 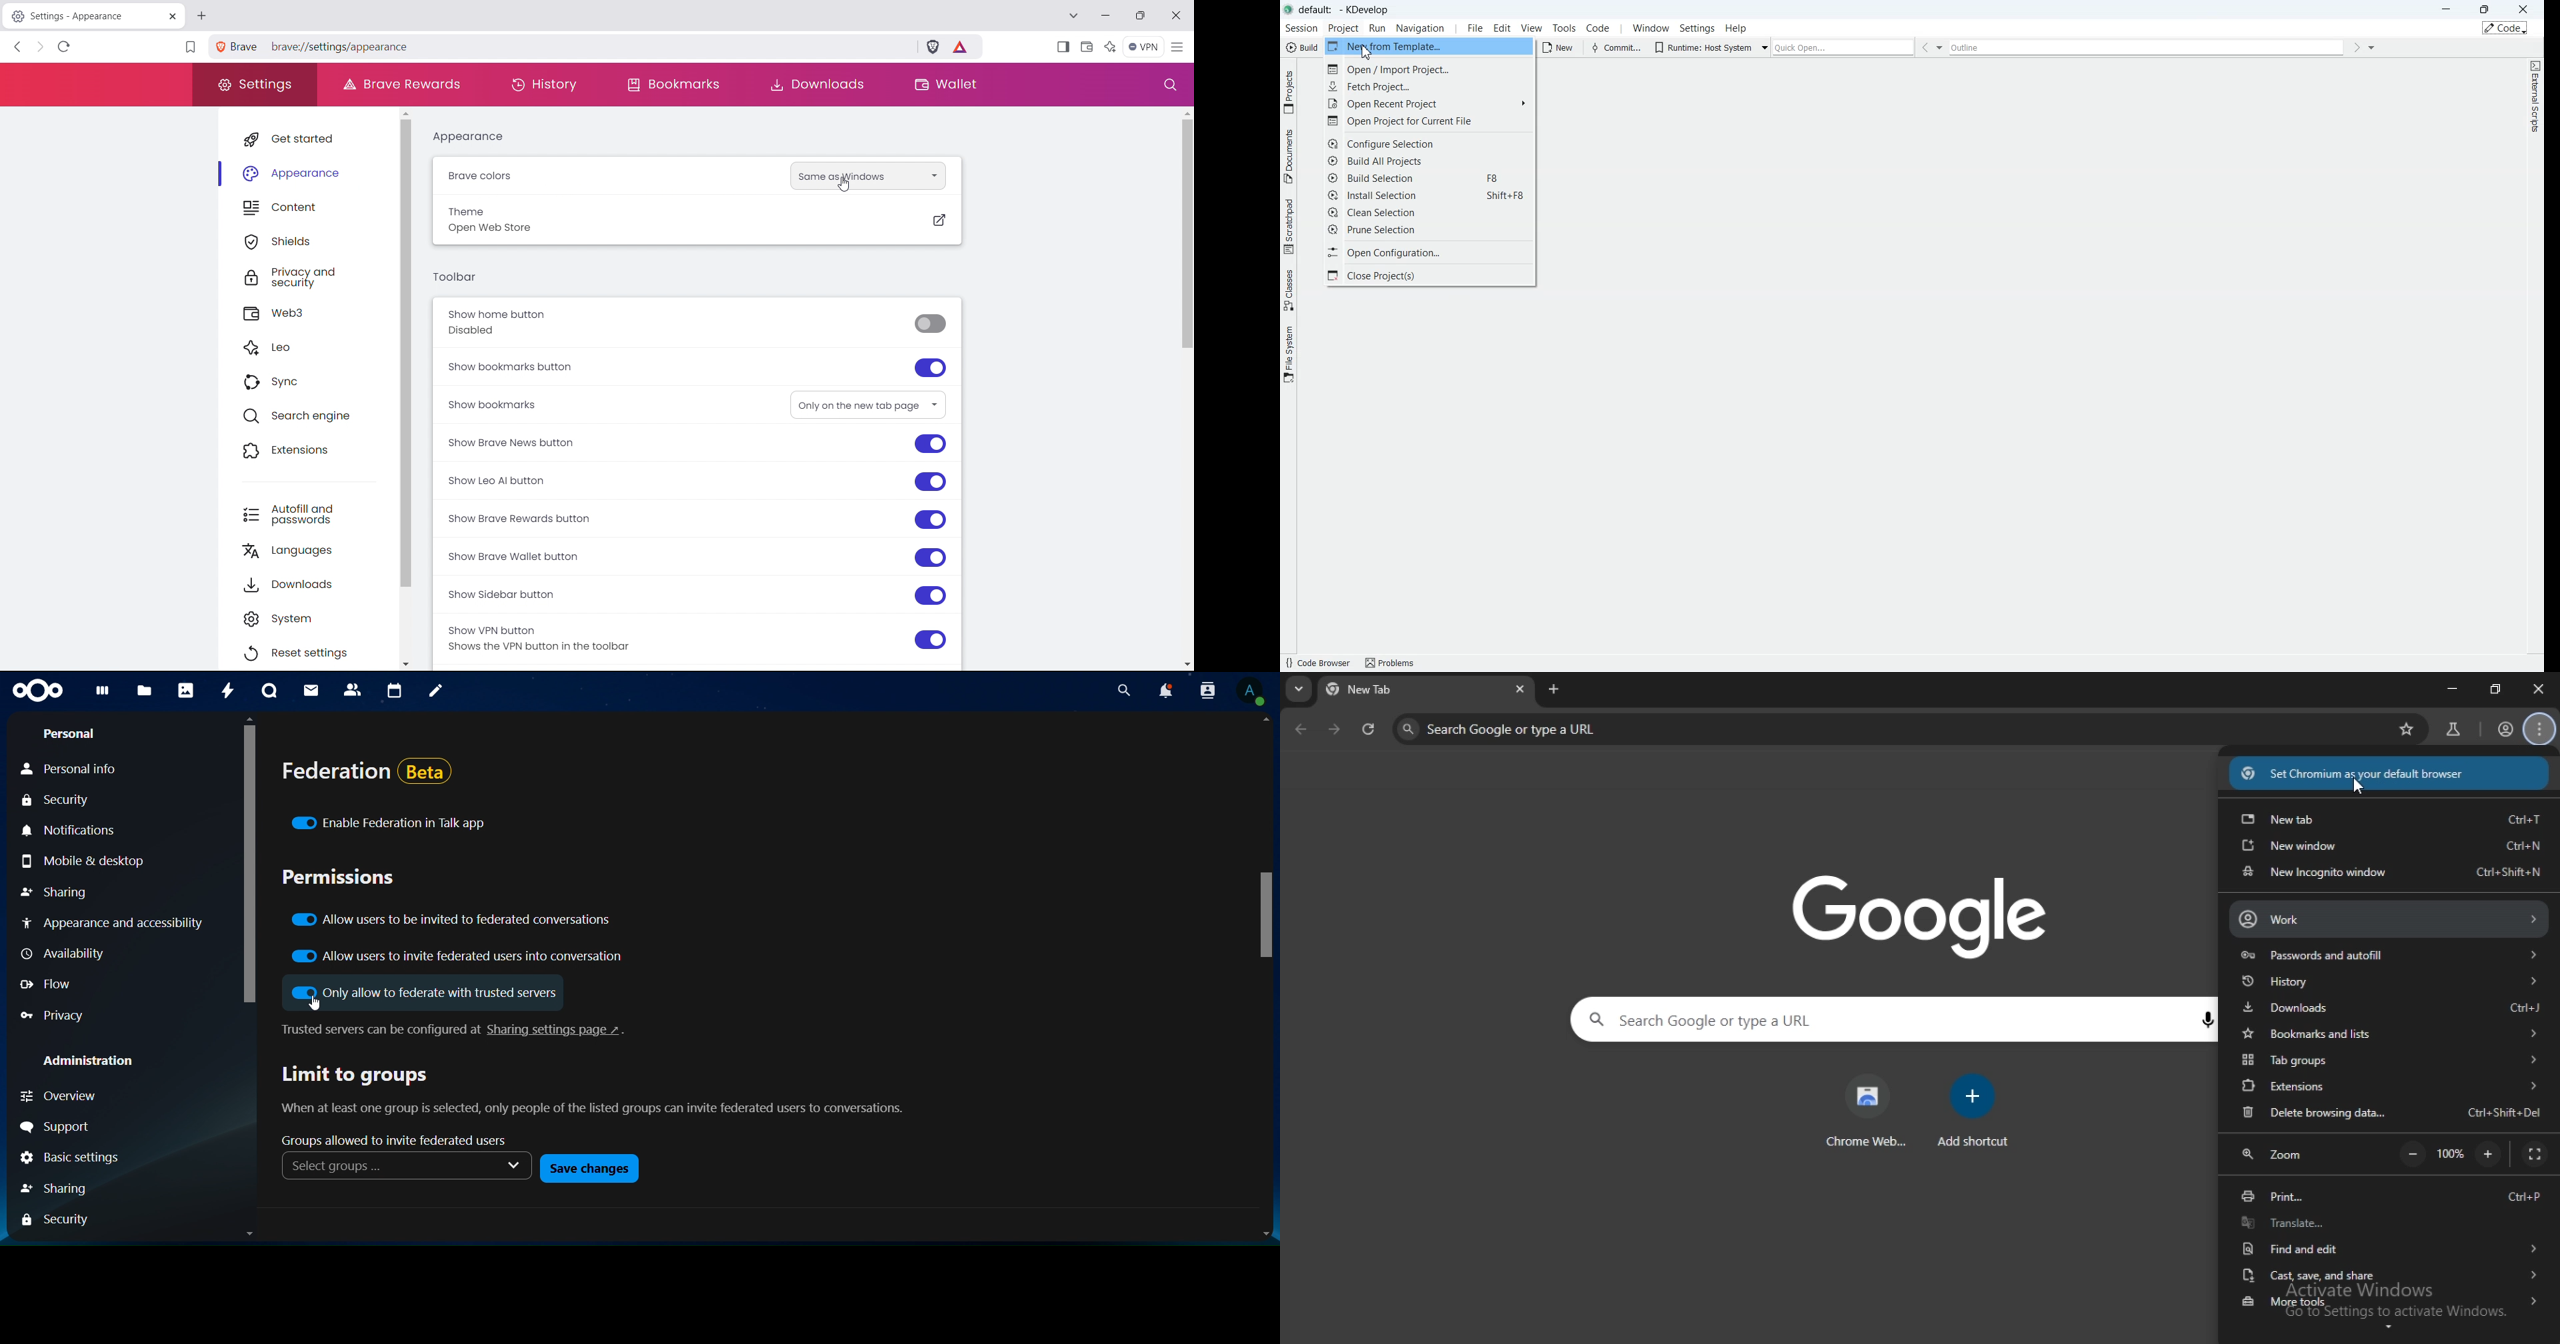 What do you see at coordinates (373, 777) in the screenshot?
I see `federation` at bounding box center [373, 777].